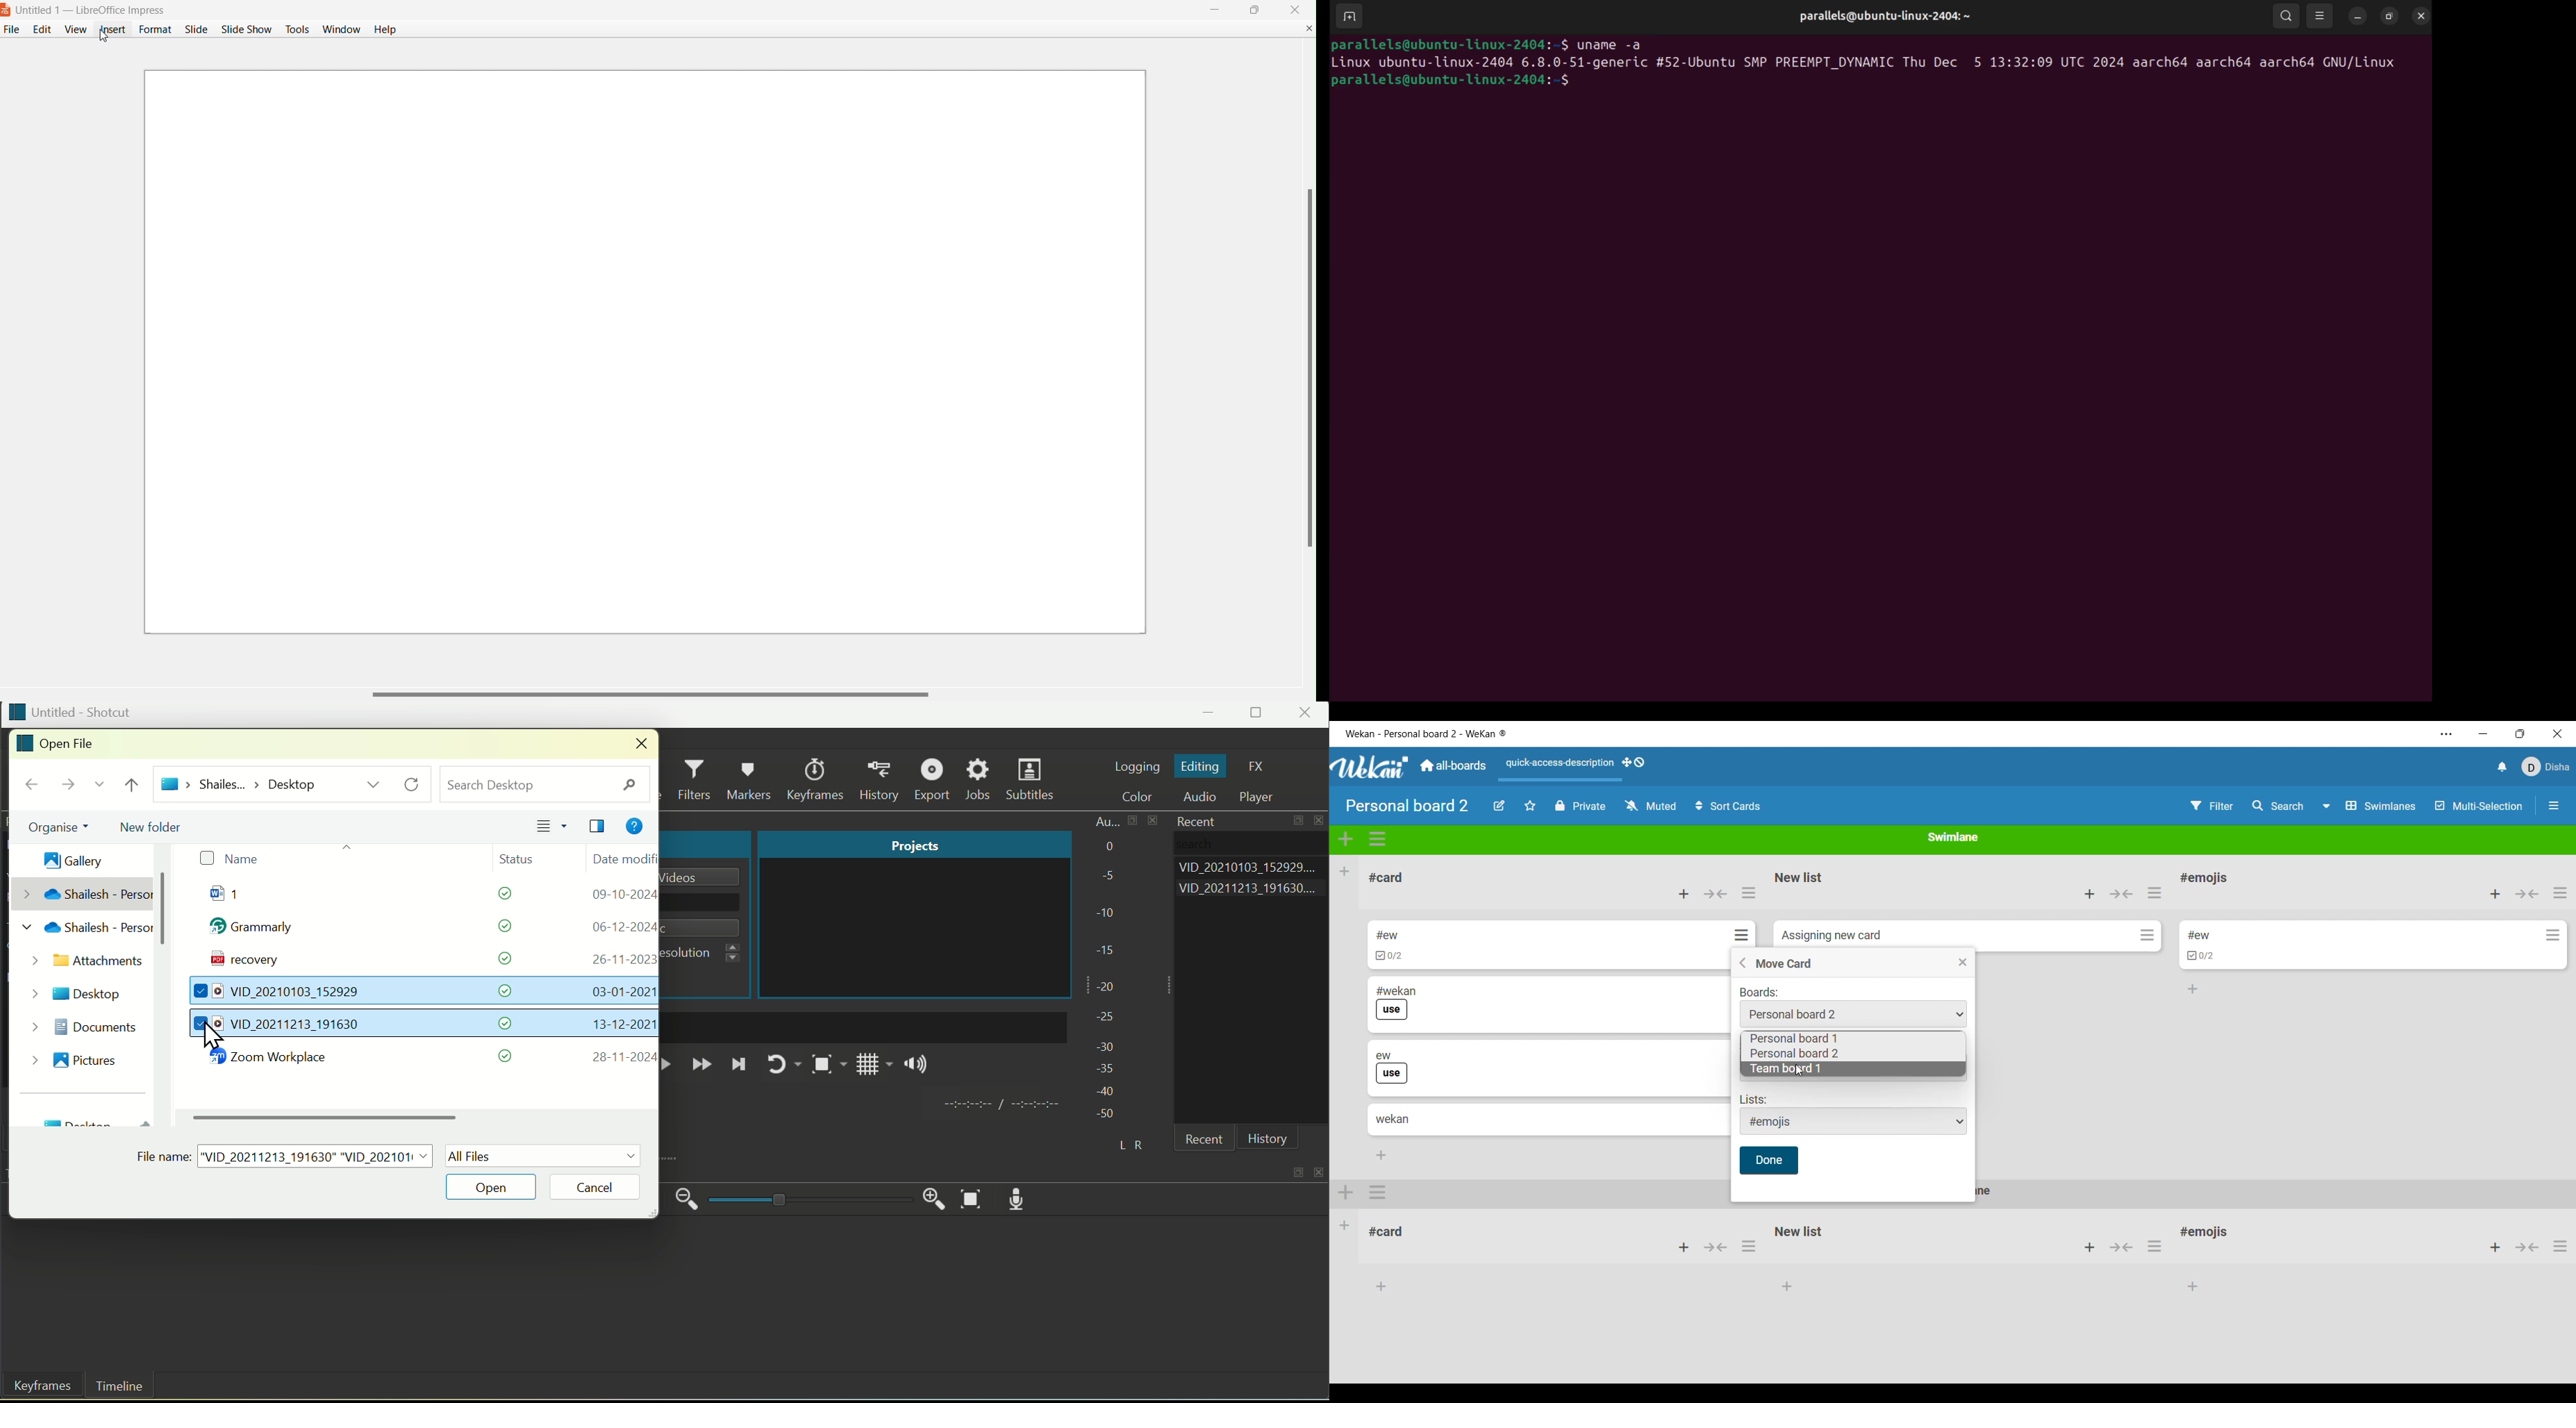 The height and width of the screenshot is (1428, 2576). Describe the element at coordinates (1259, 767) in the screenshot. I see `` at that location.